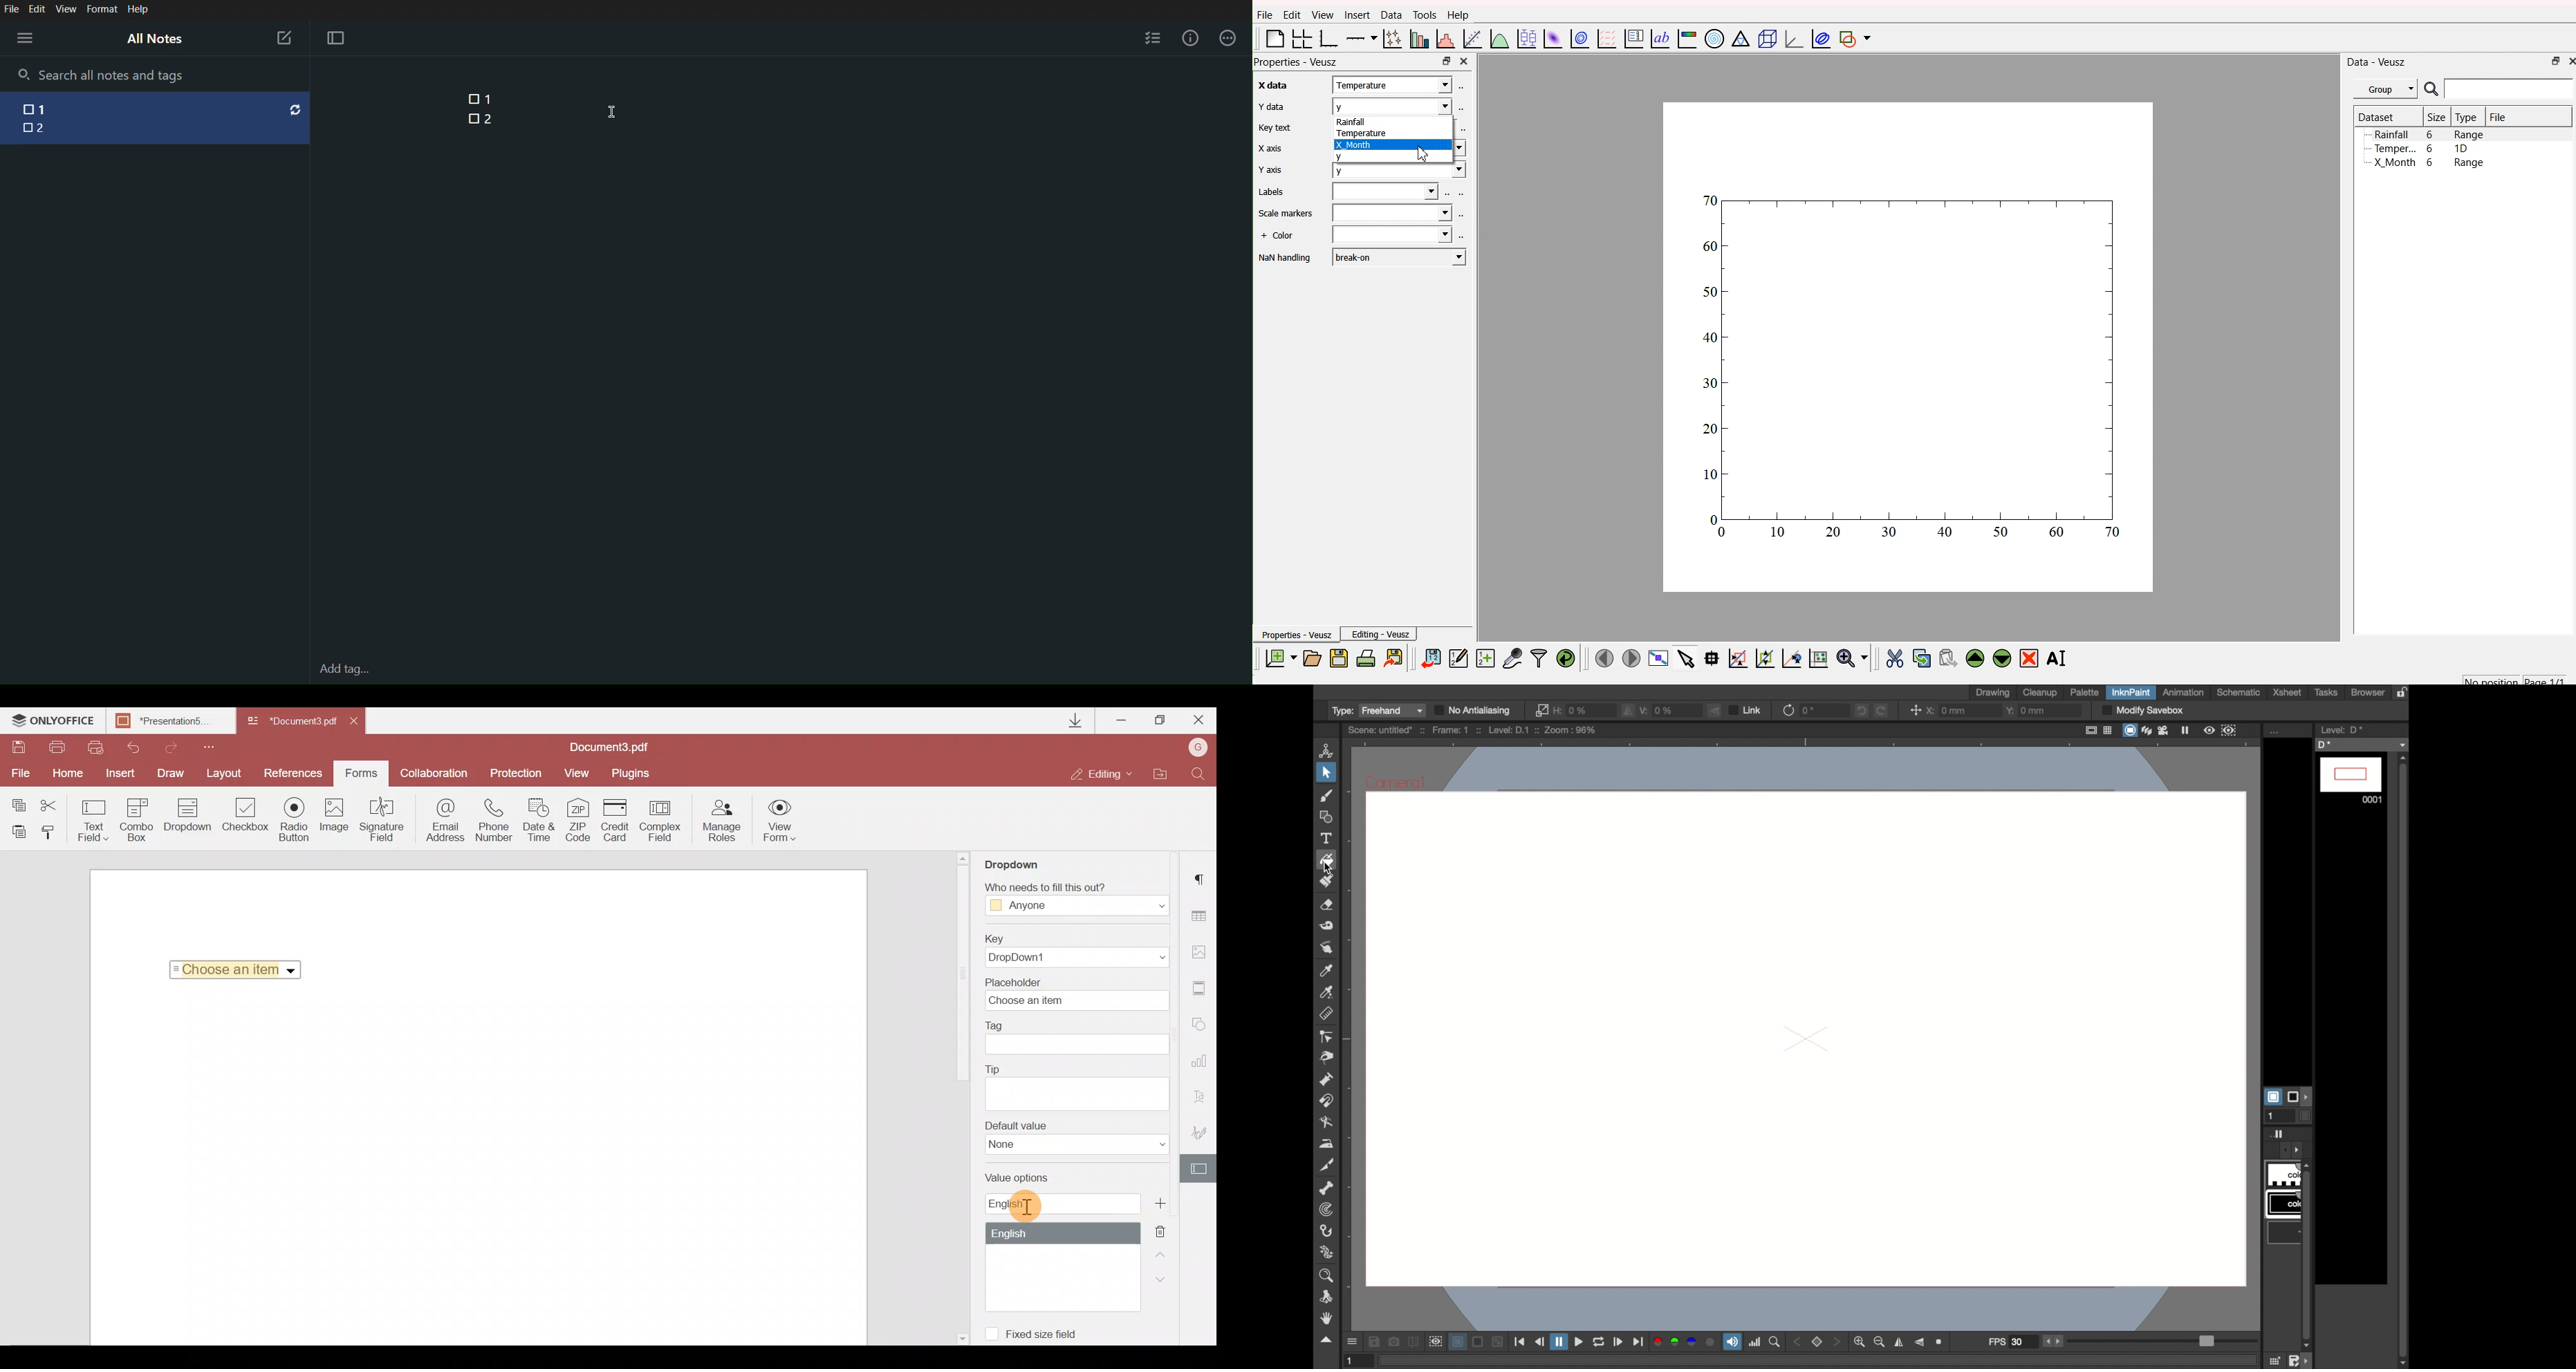 The width and height of the screenshot is (2576, 1372). What do you see at coordinates (1329, 38) in the screenshot?
I see `base graph` at bounding box center [1329, 38].